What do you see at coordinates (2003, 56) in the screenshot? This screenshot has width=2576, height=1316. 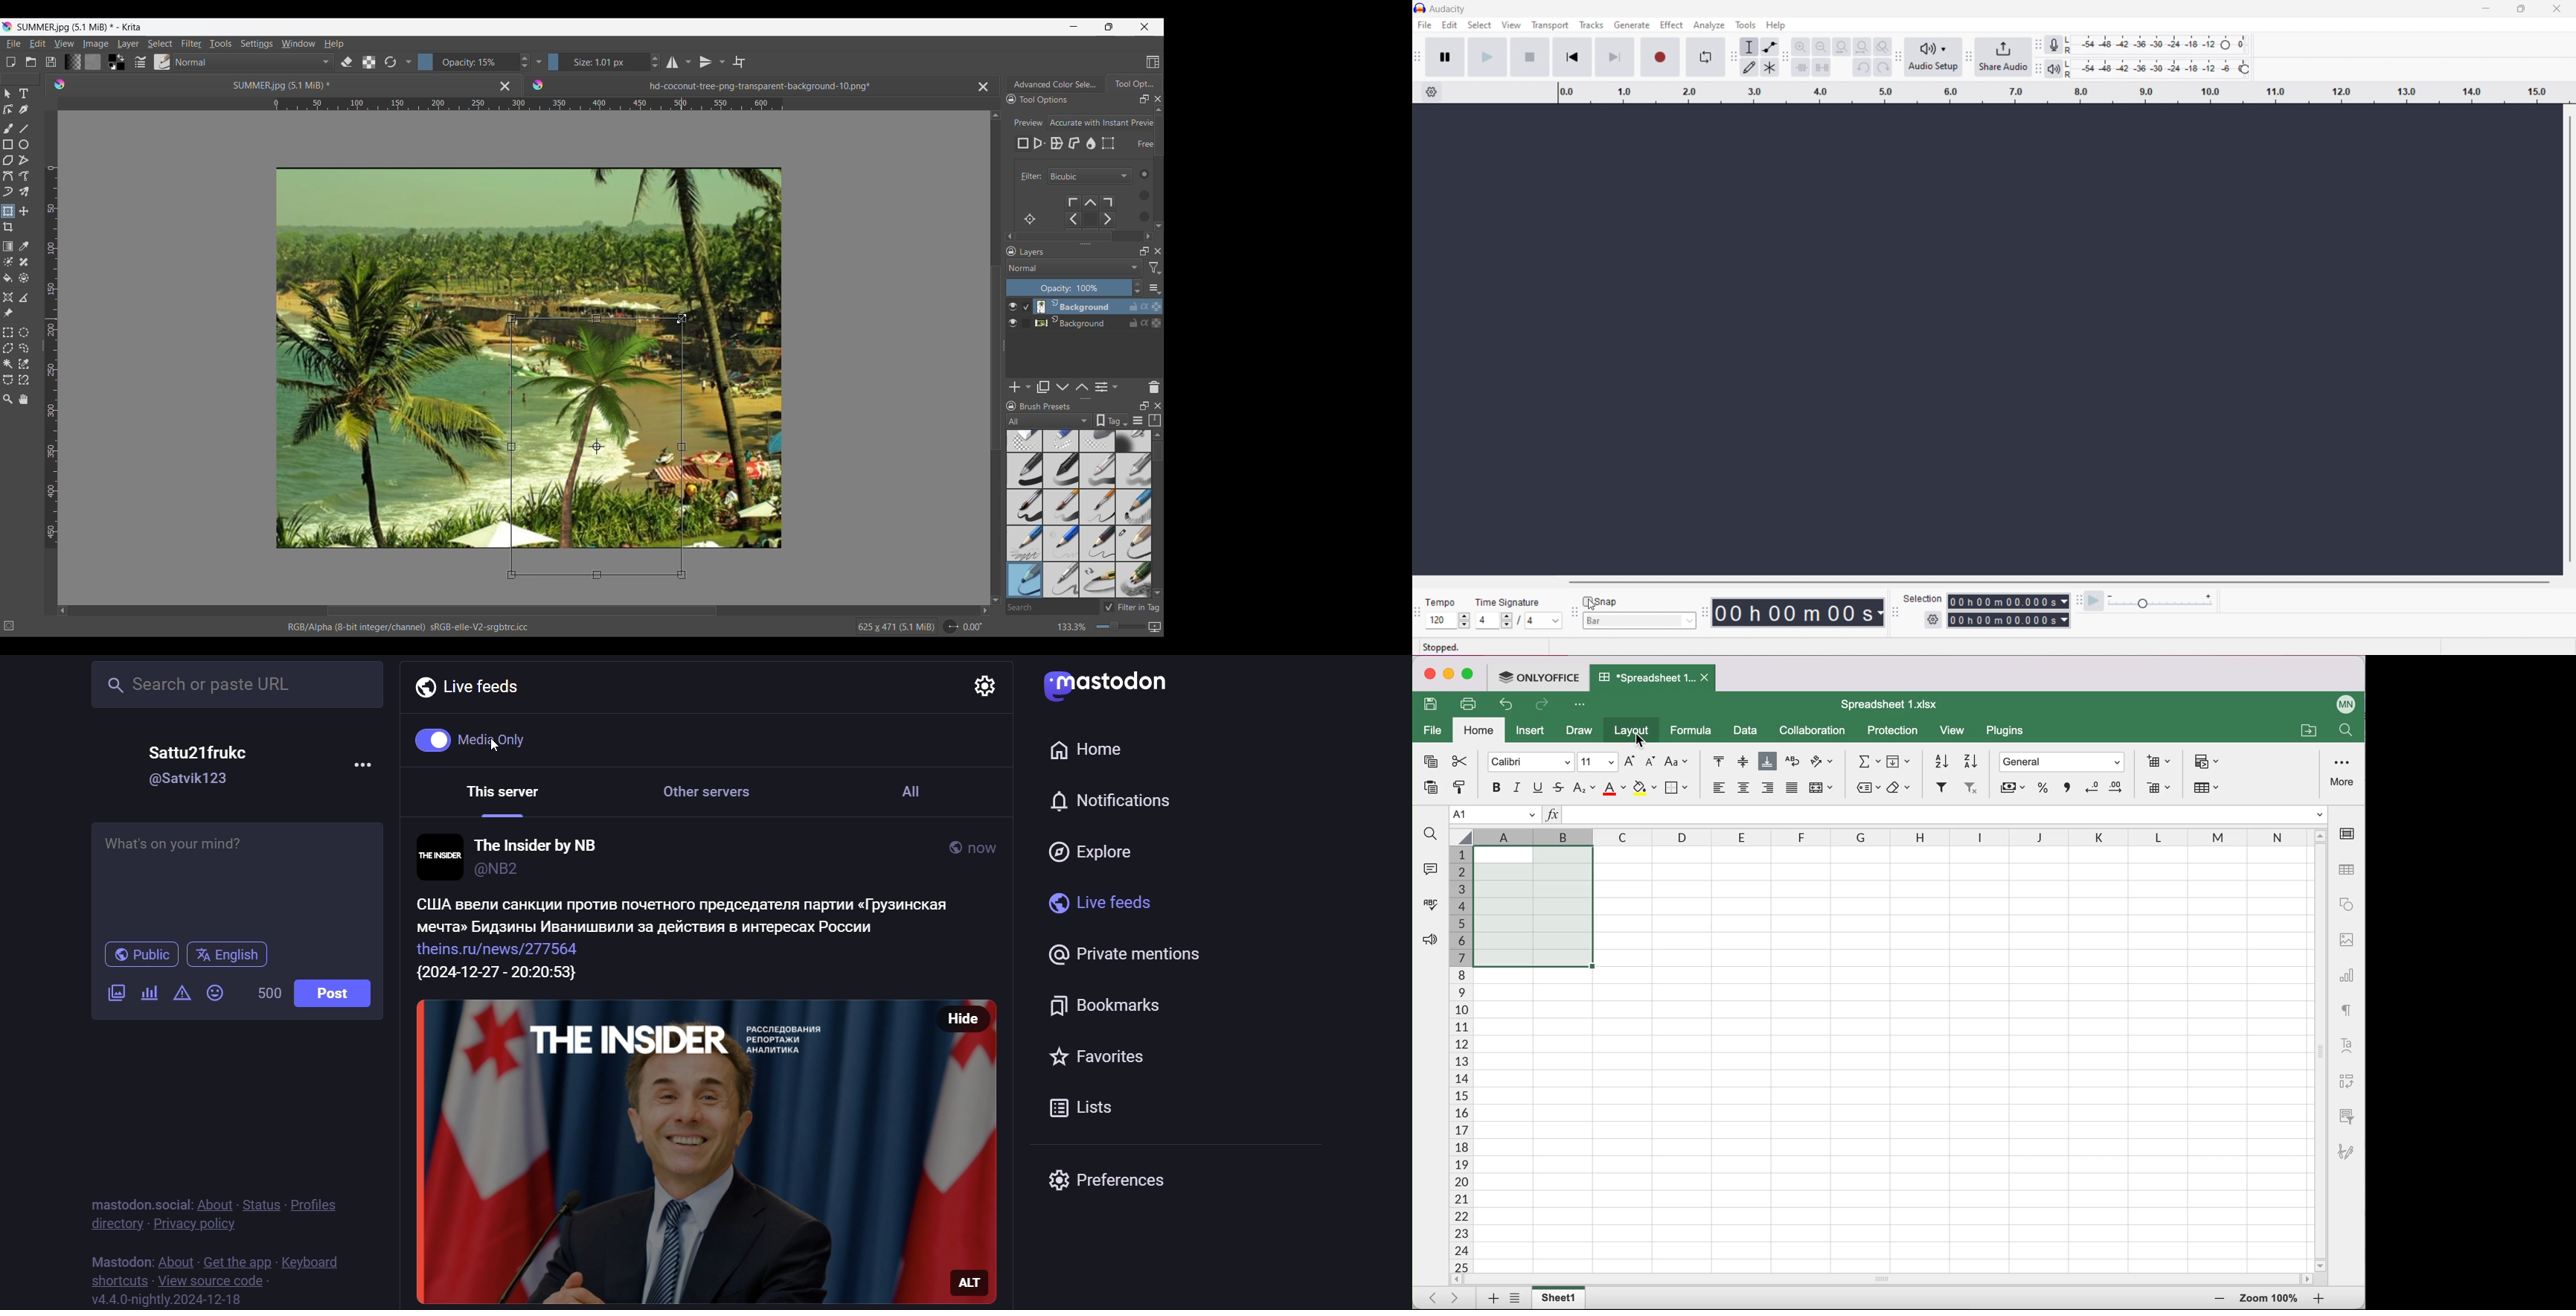 I see `share audio` at bounding box center [2003, 56].